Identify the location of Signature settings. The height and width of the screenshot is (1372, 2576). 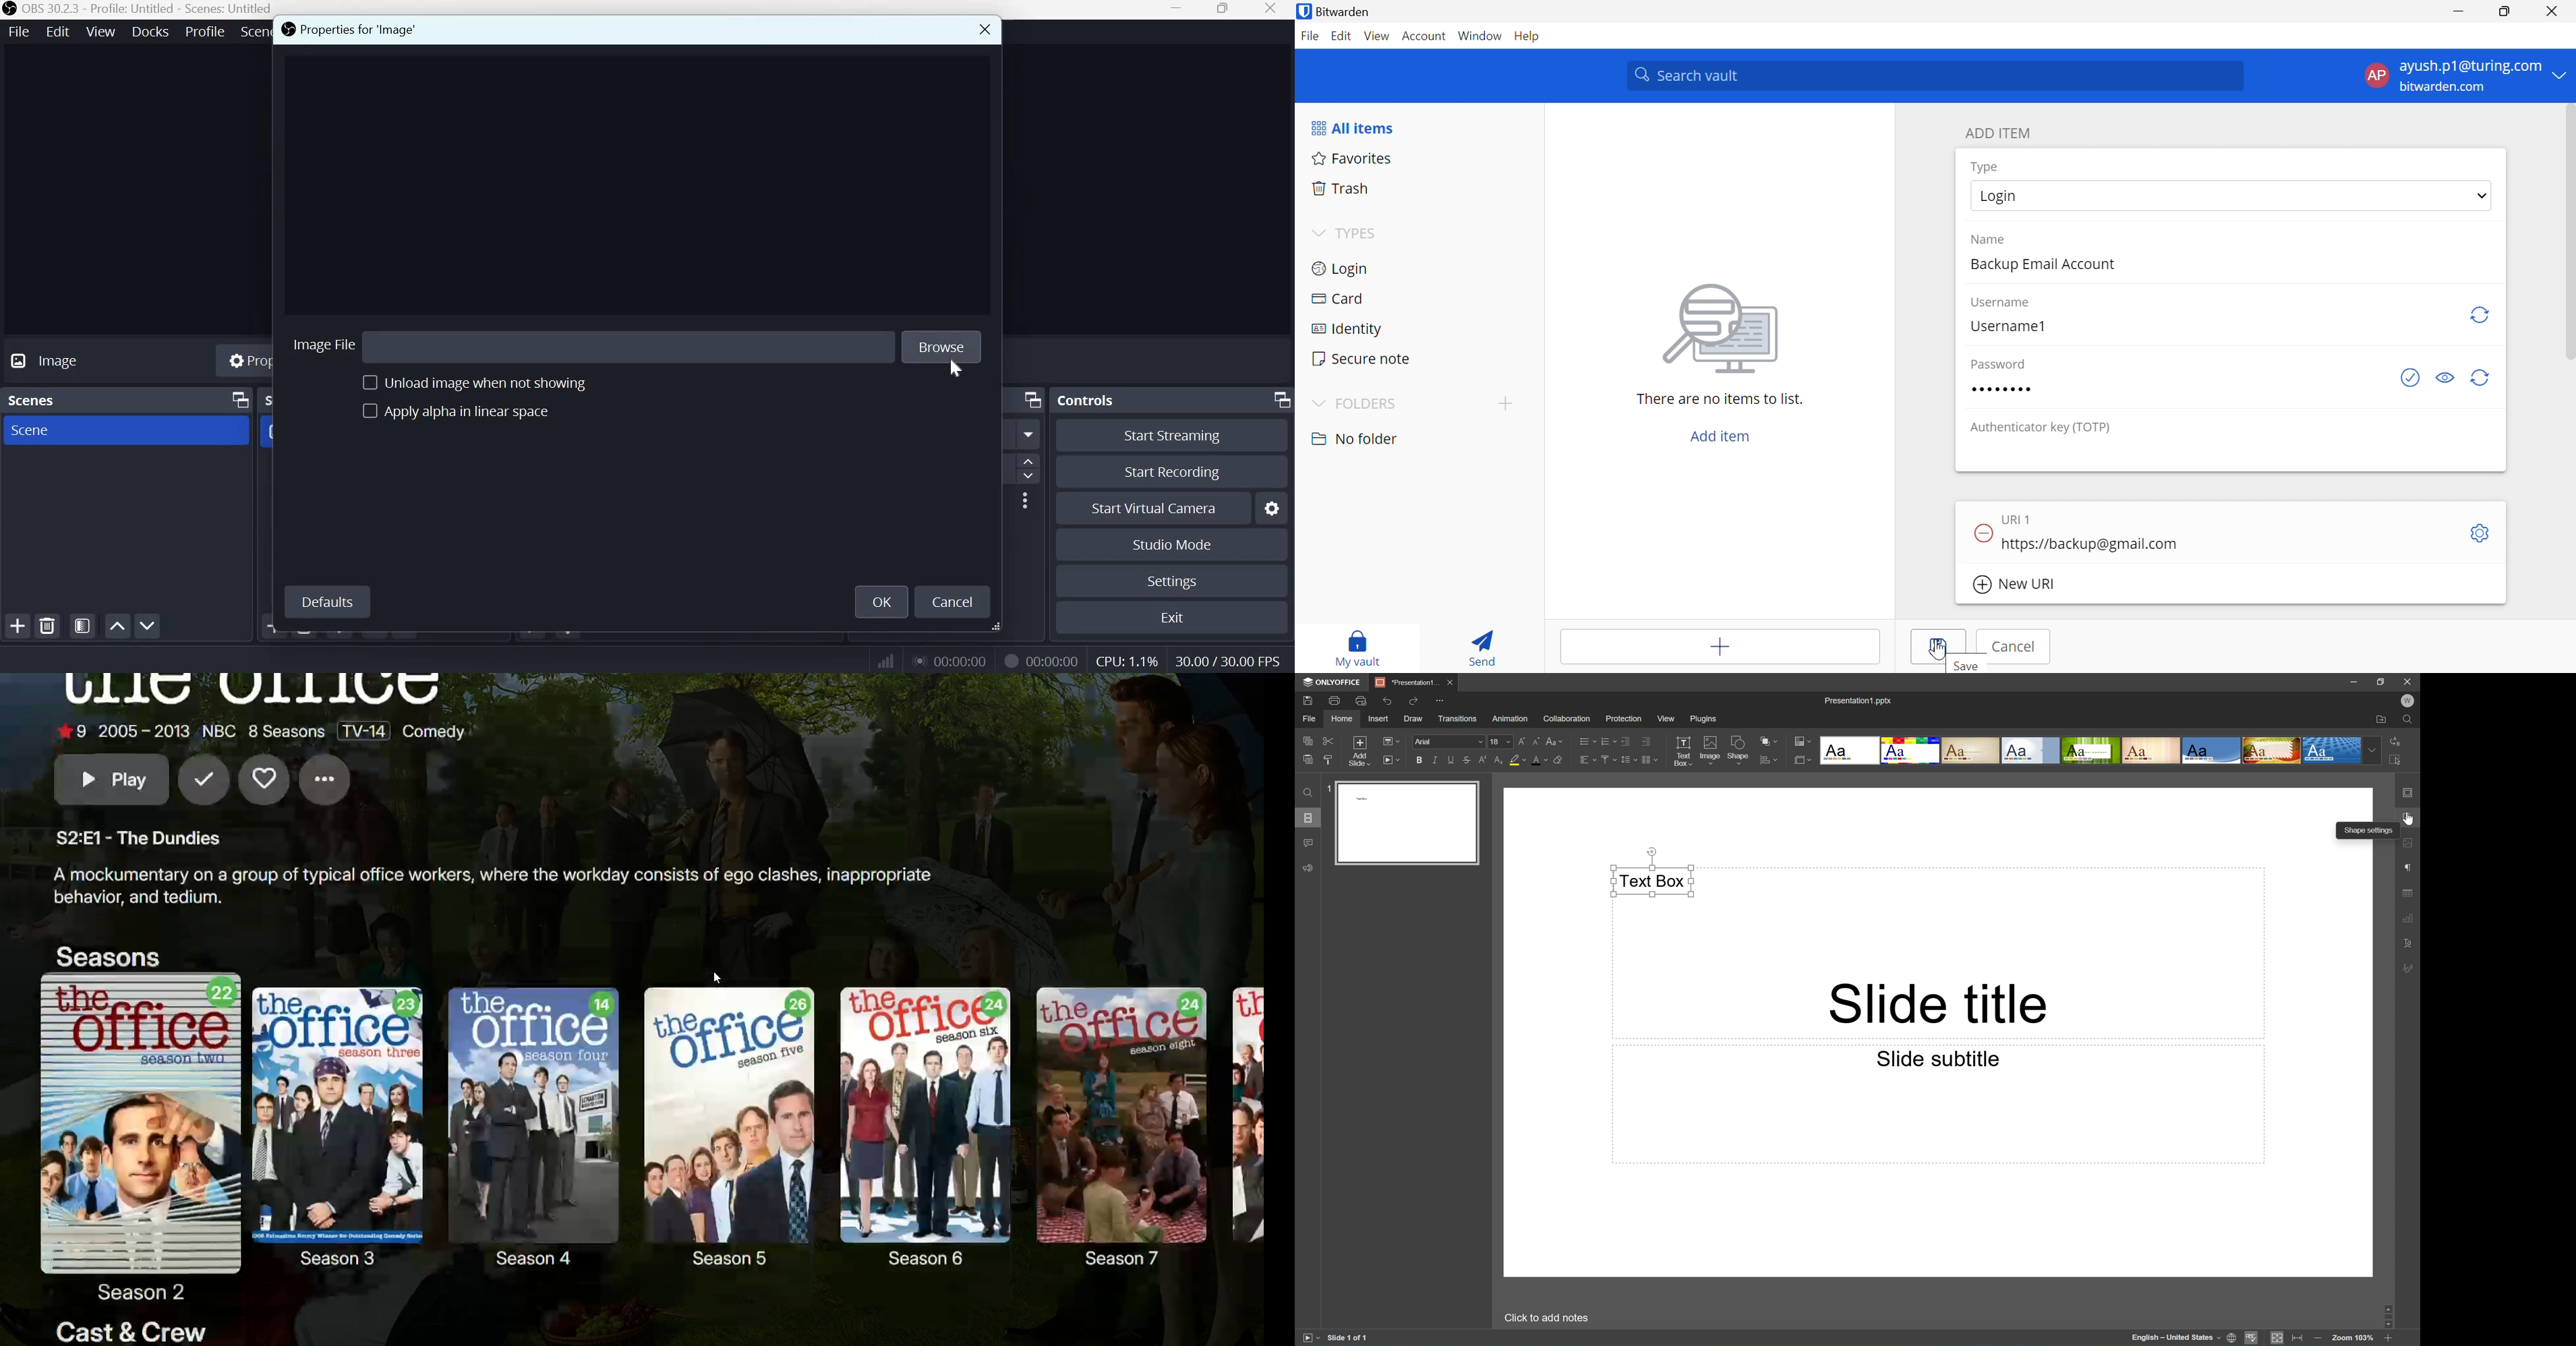
(2411, 967).